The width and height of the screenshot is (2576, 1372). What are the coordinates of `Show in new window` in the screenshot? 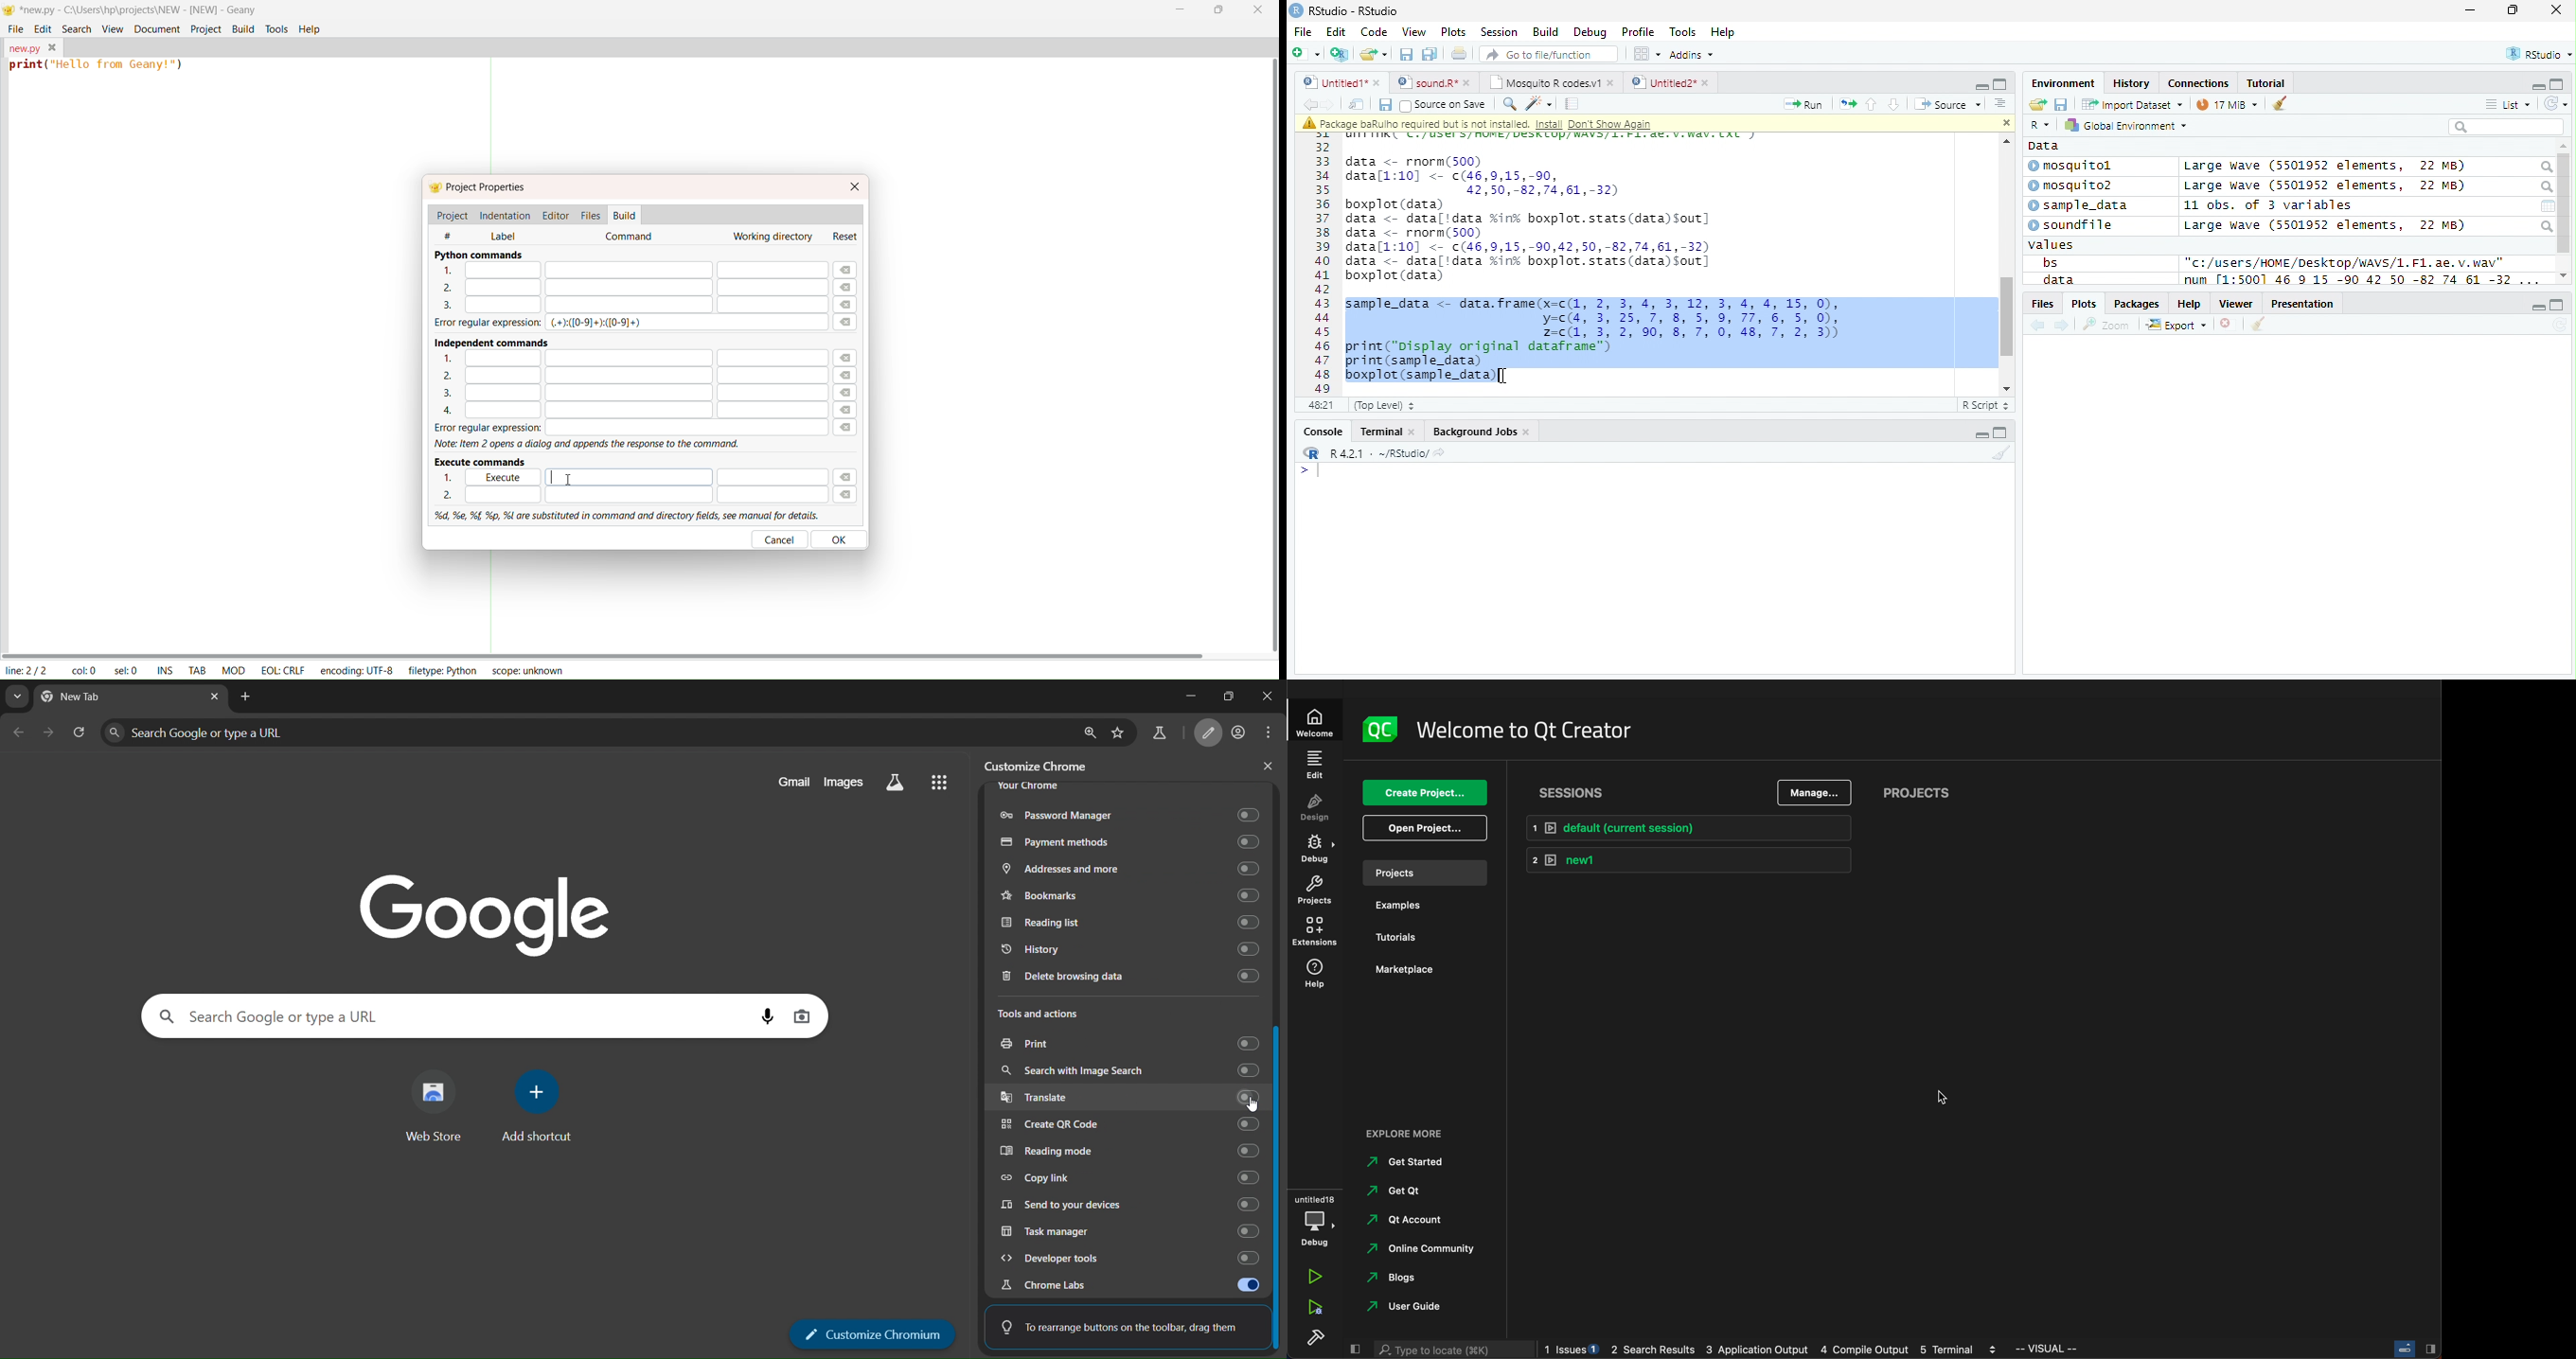 It's located at (1357, 105).